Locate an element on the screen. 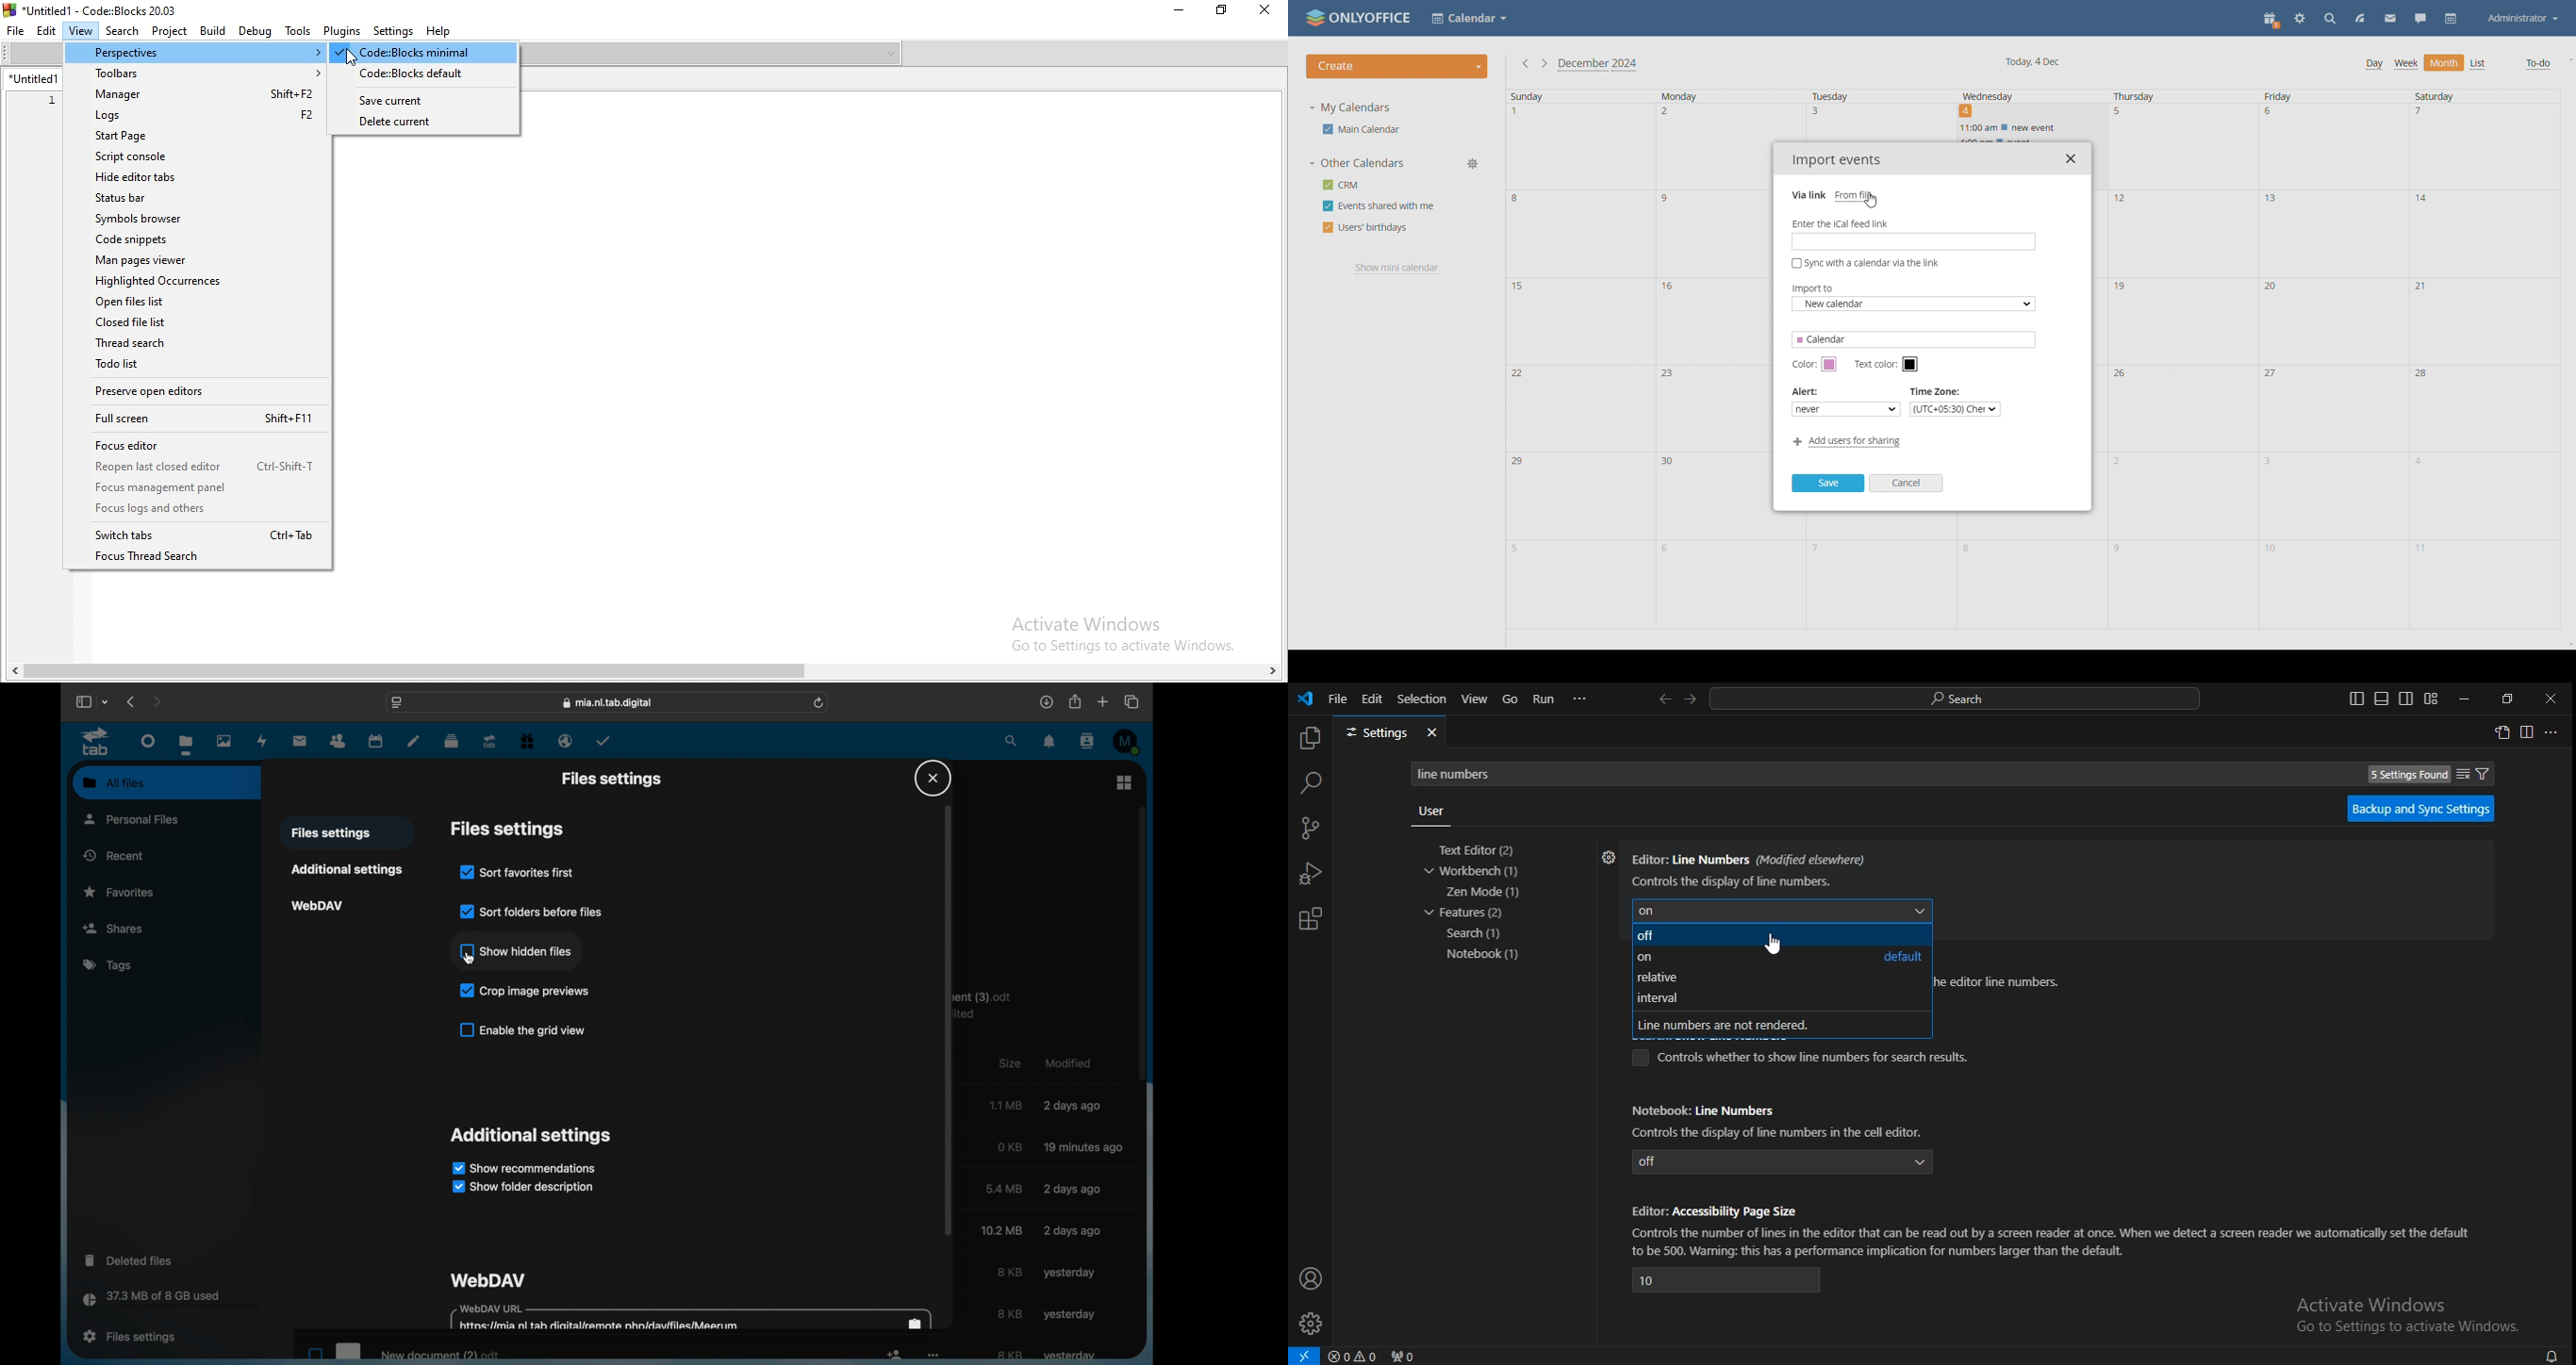 This screenshot has width=2576, height=1372. show hidden files is located at coordinates (516, 950).